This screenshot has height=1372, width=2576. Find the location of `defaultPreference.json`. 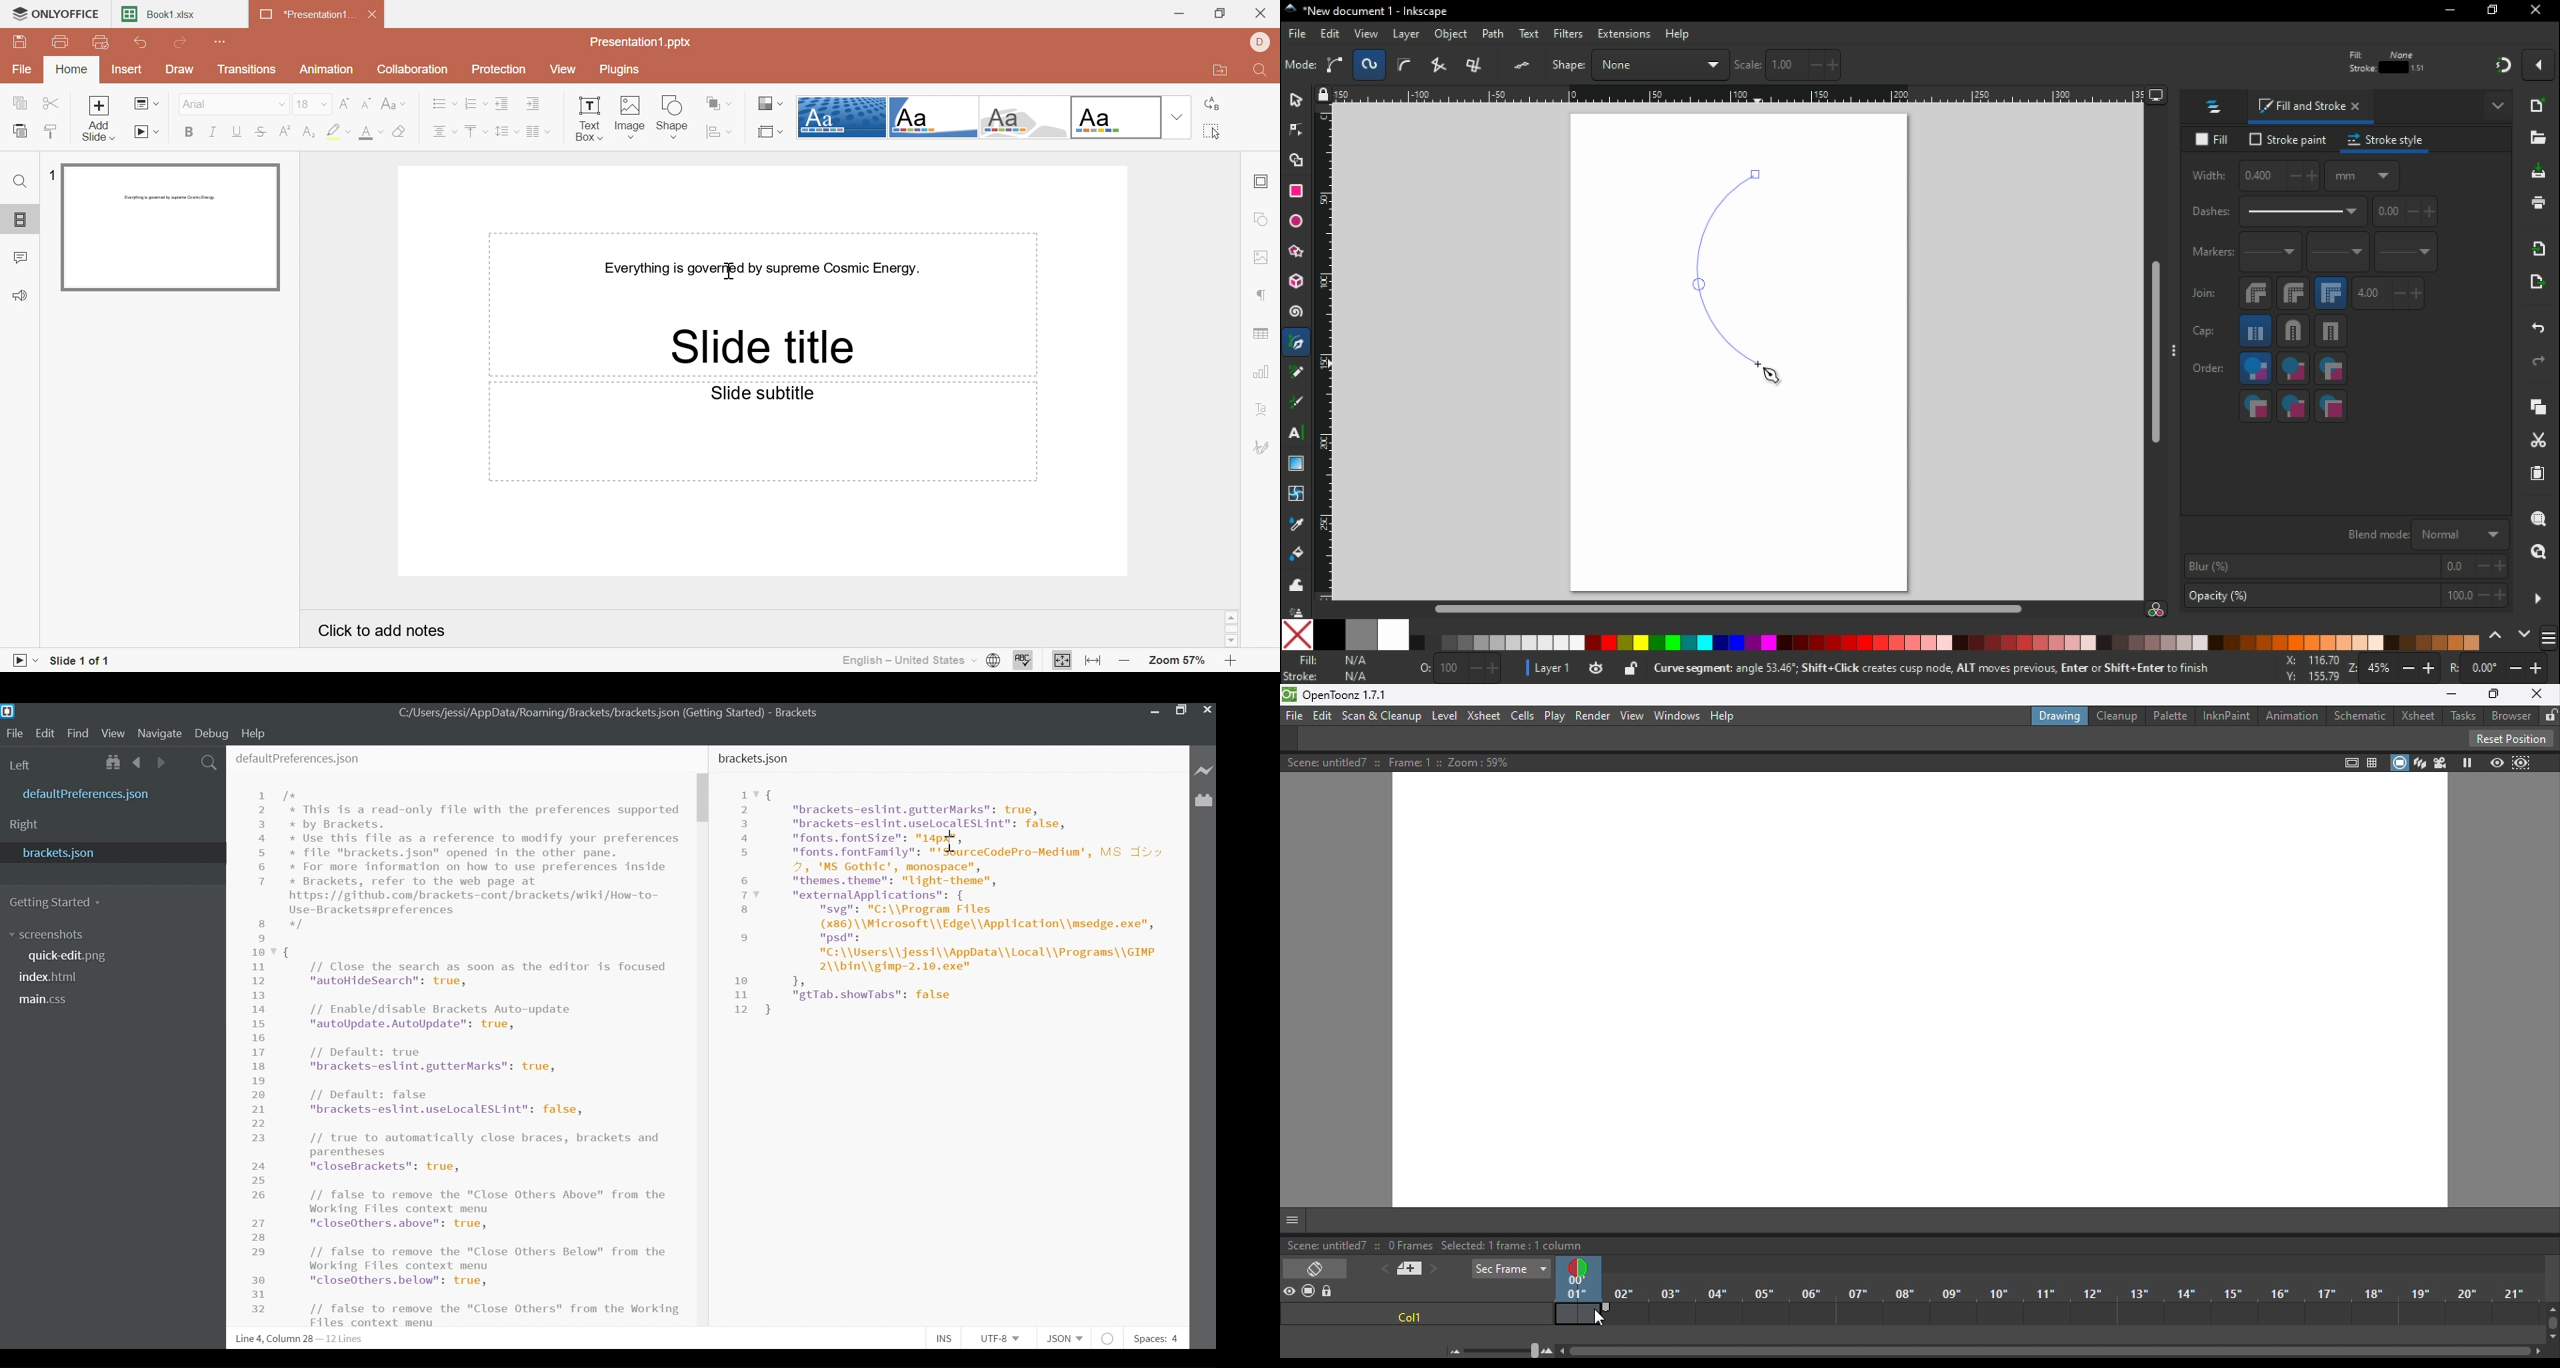

defaultPreference.json is located at coordinates (117, 793).